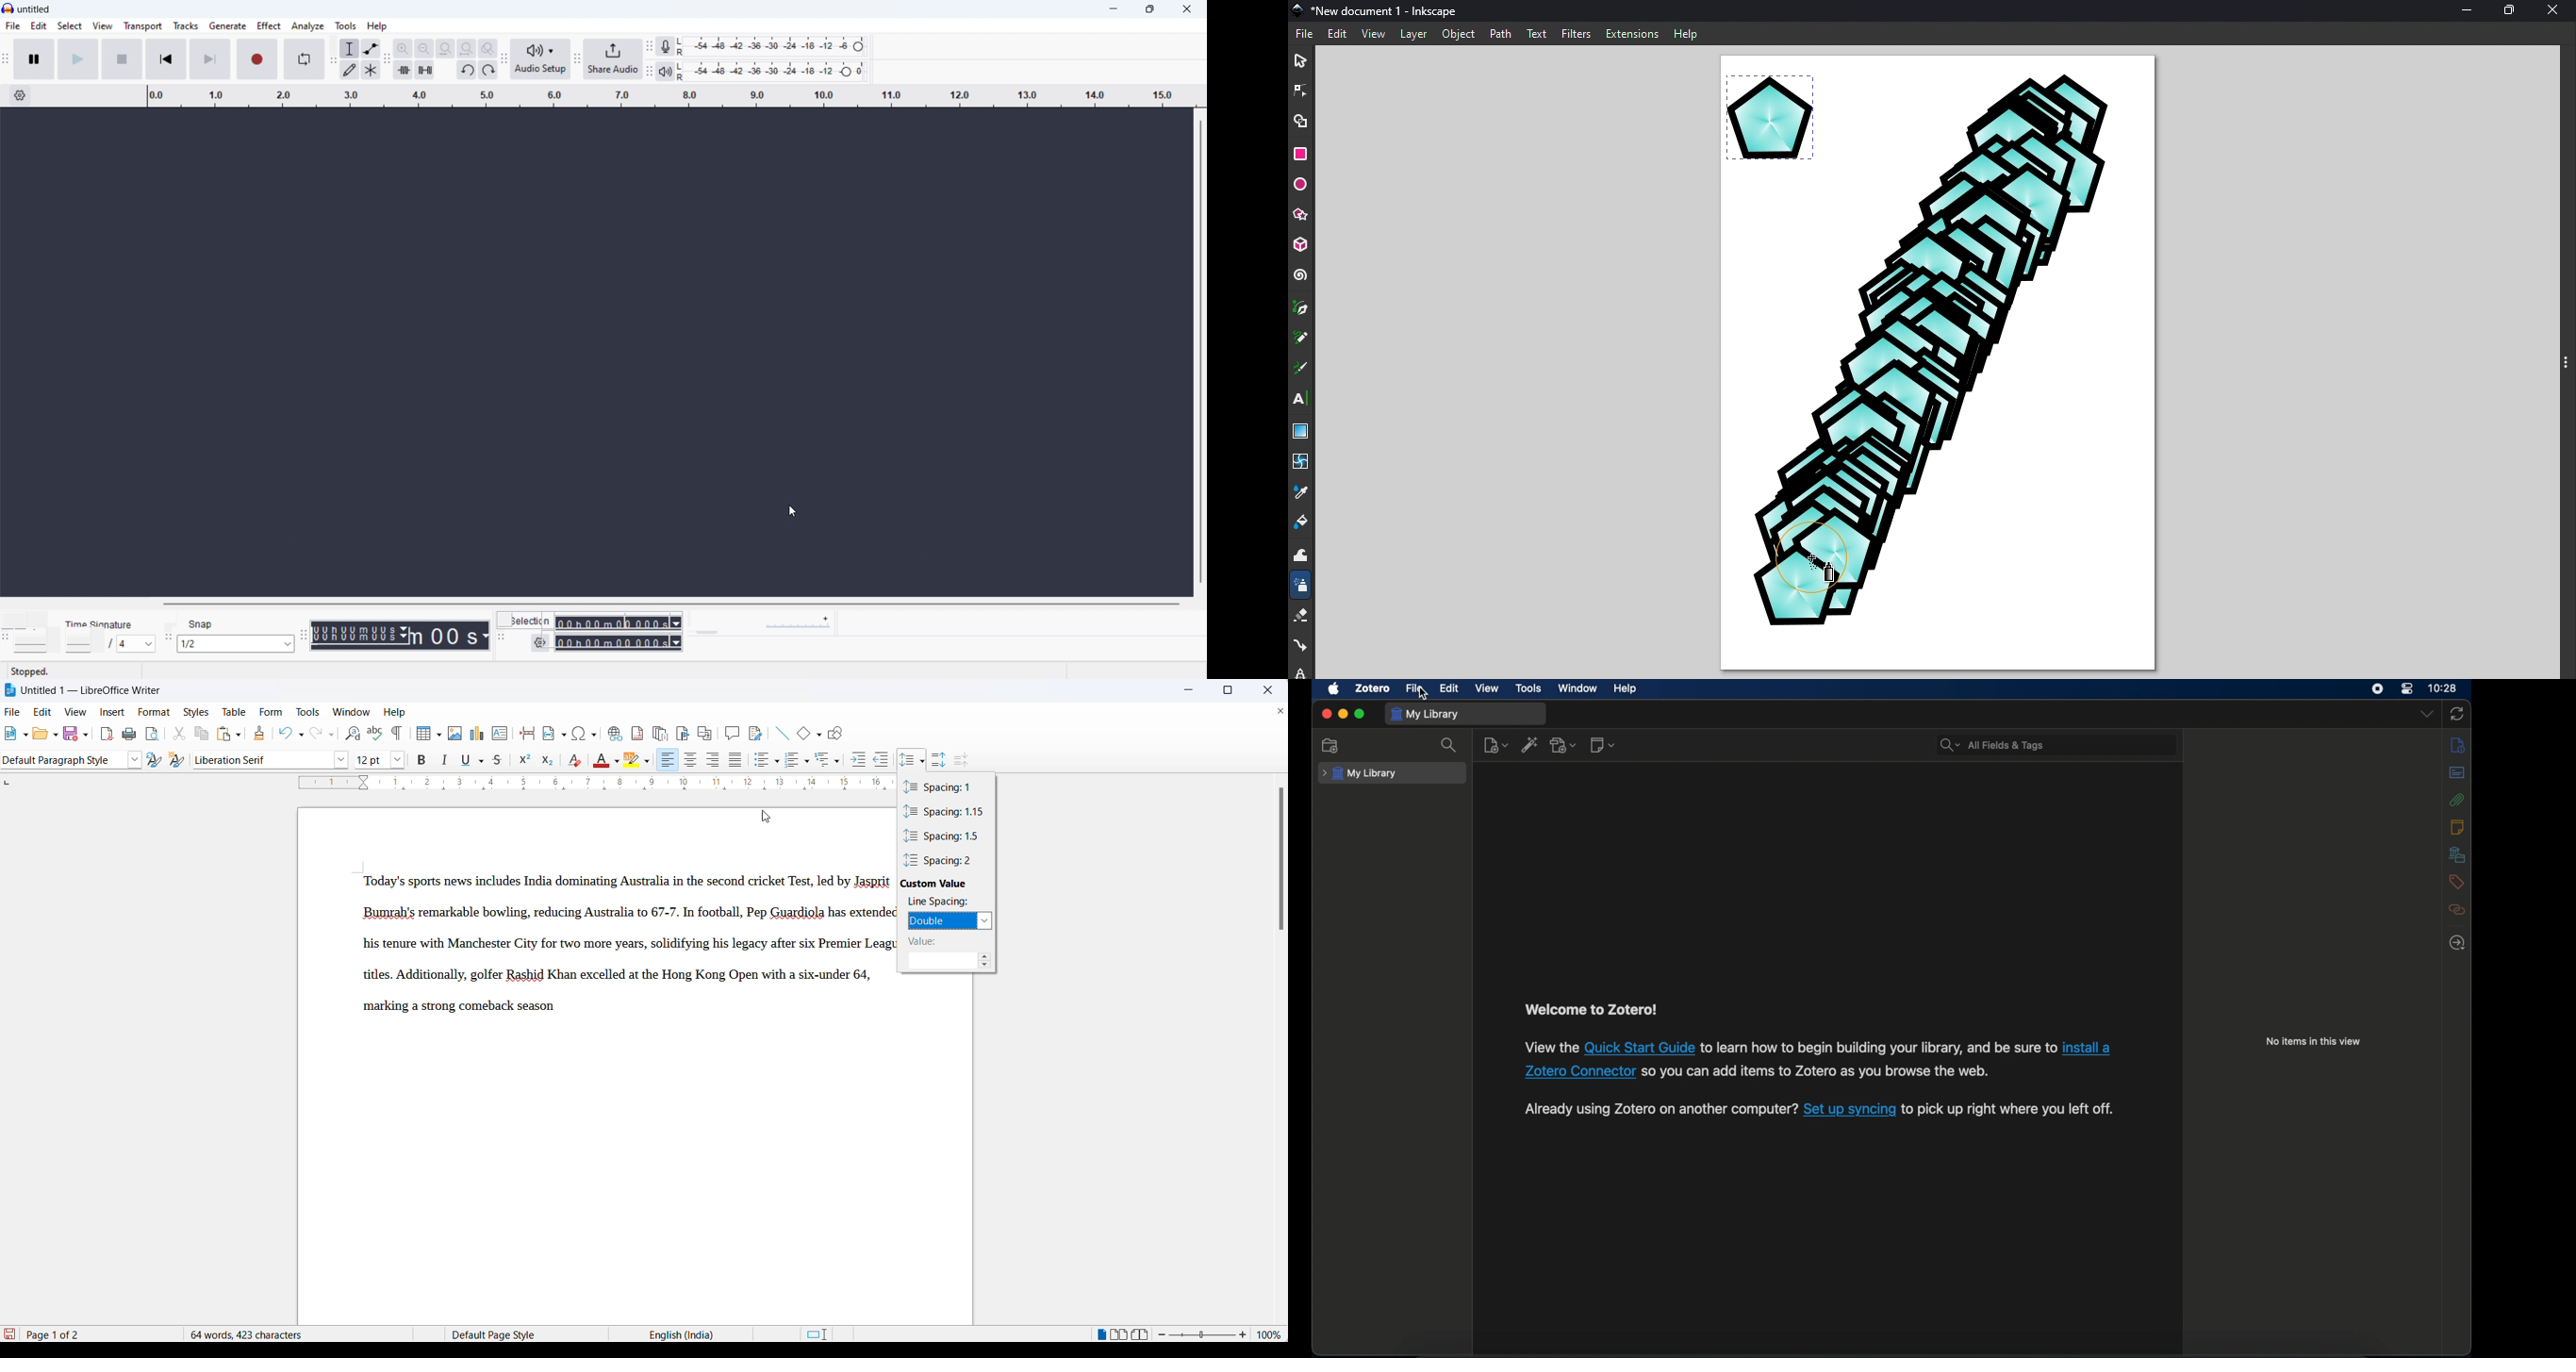  I want to click on trim audio outside selection, so click(404, 70).